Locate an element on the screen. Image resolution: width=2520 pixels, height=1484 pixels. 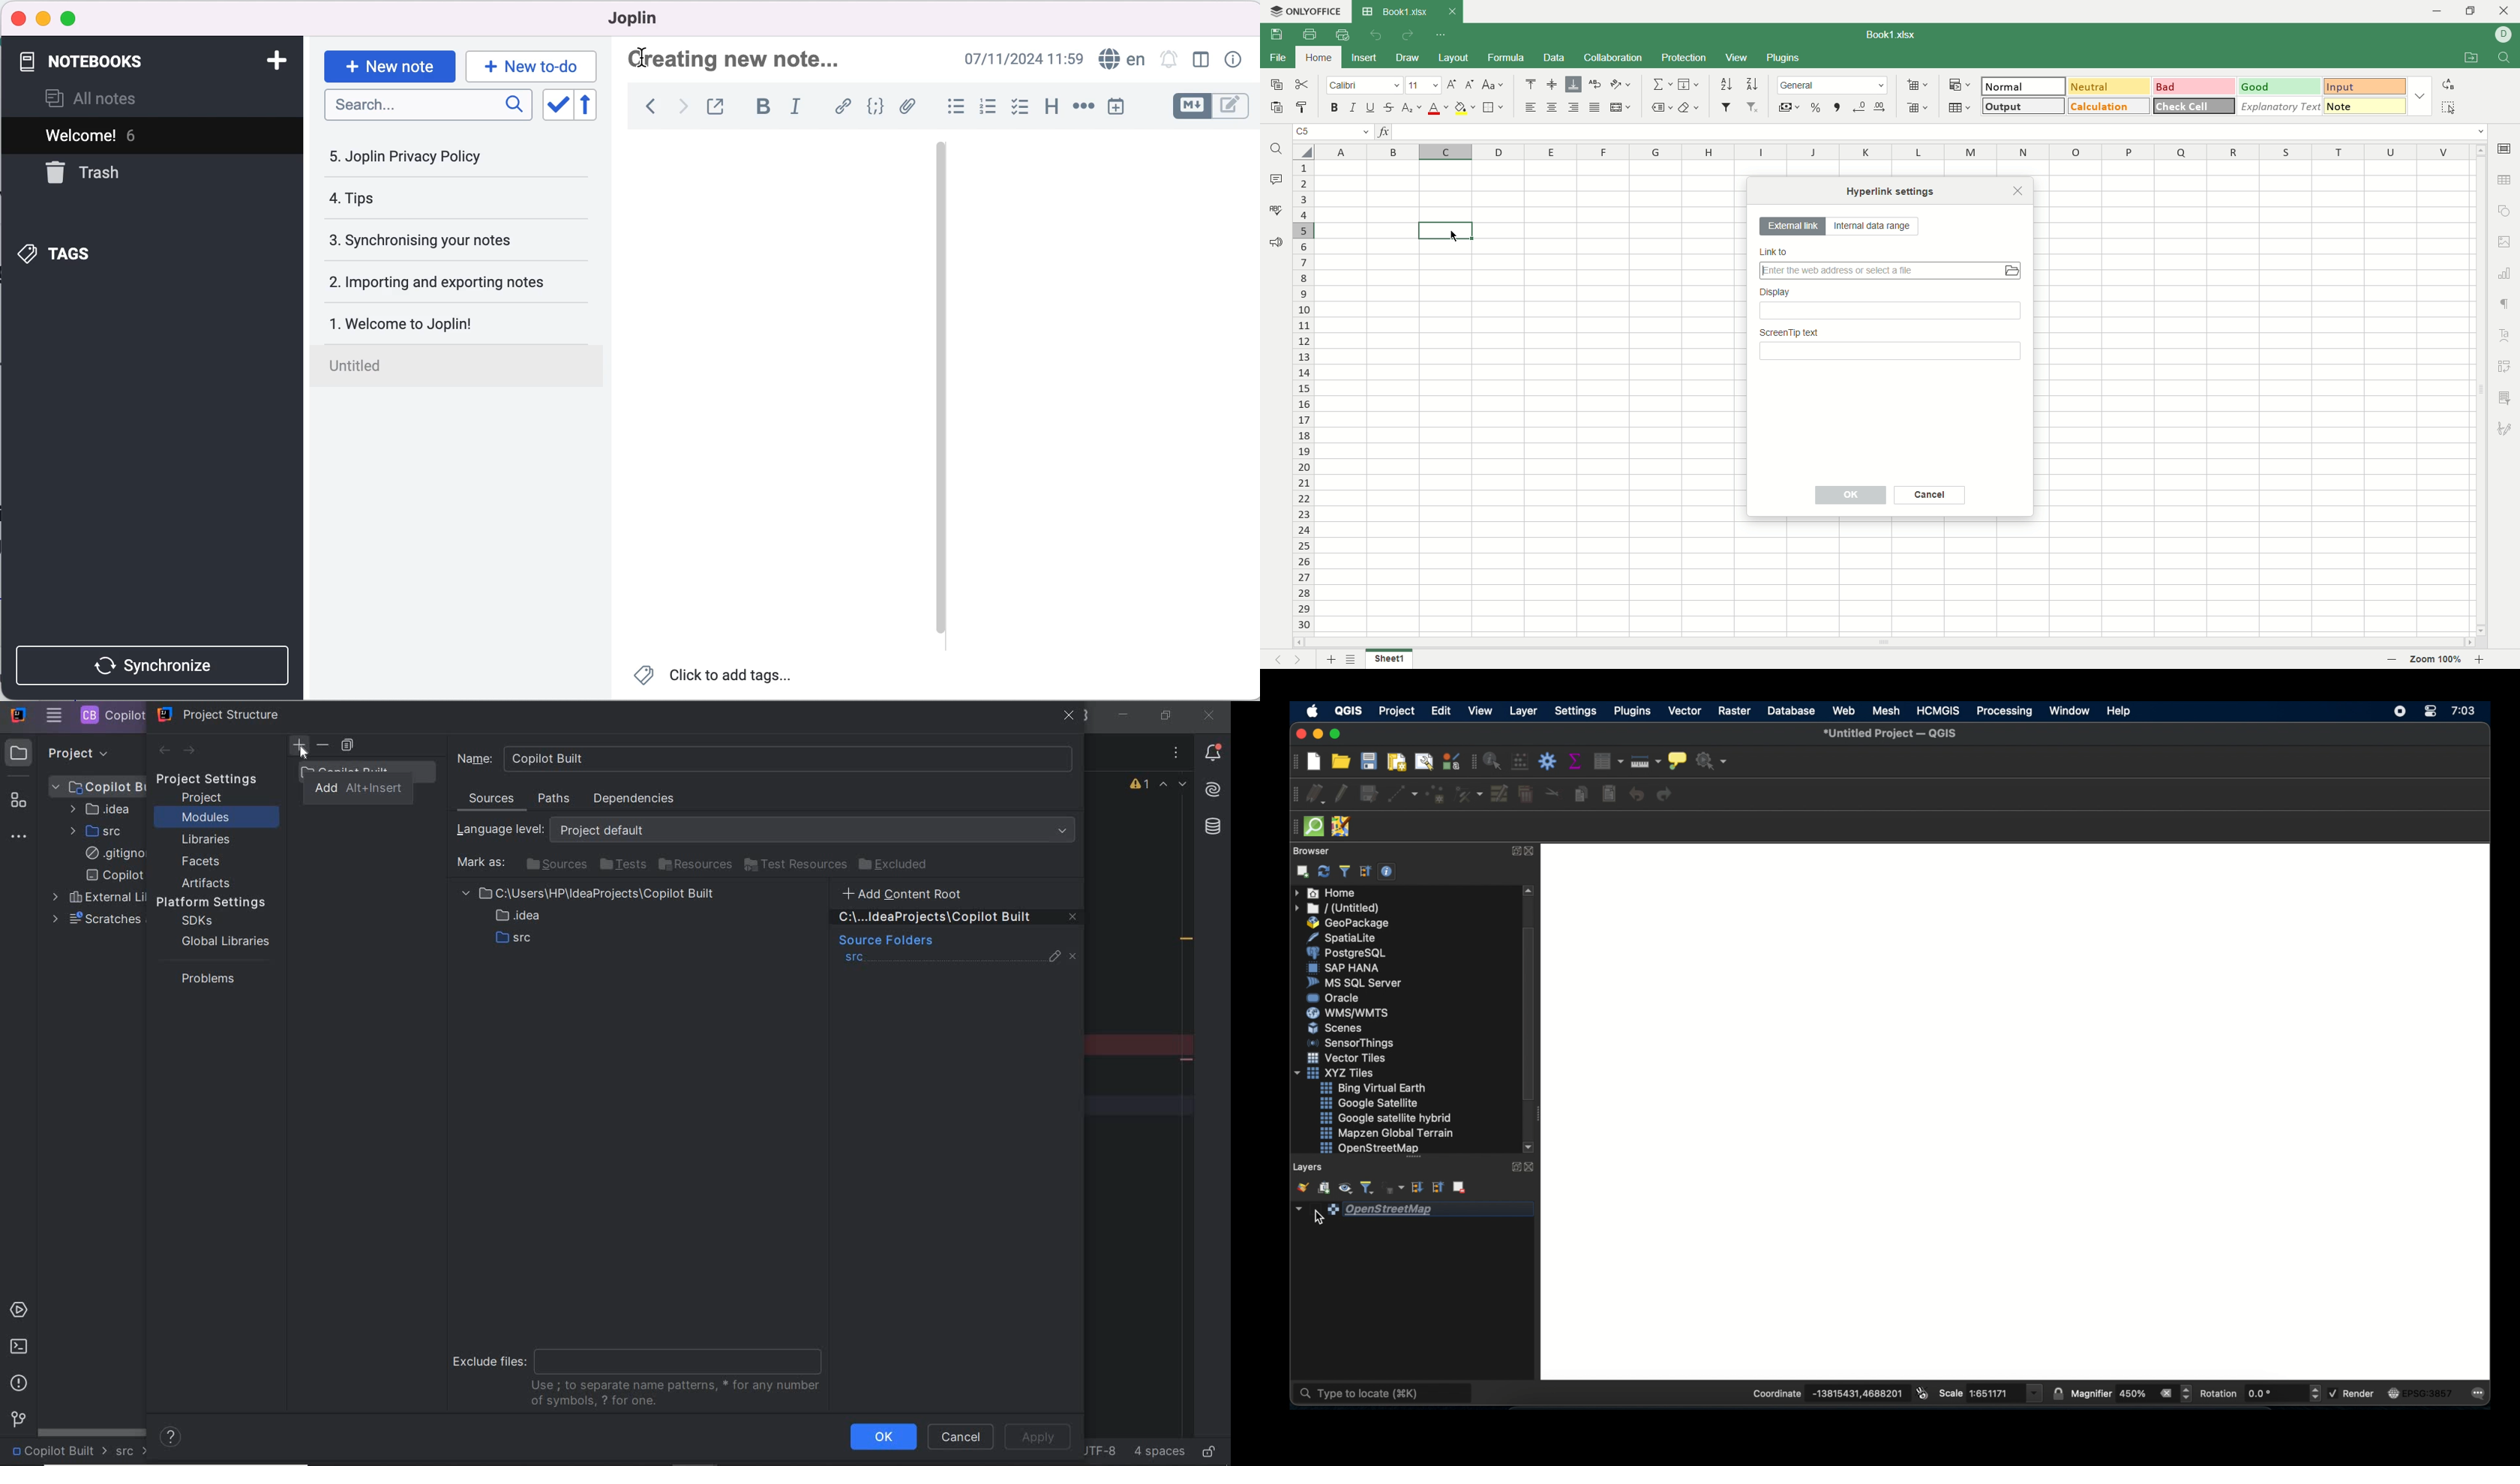
render is located at coordinates (2355, 1394).